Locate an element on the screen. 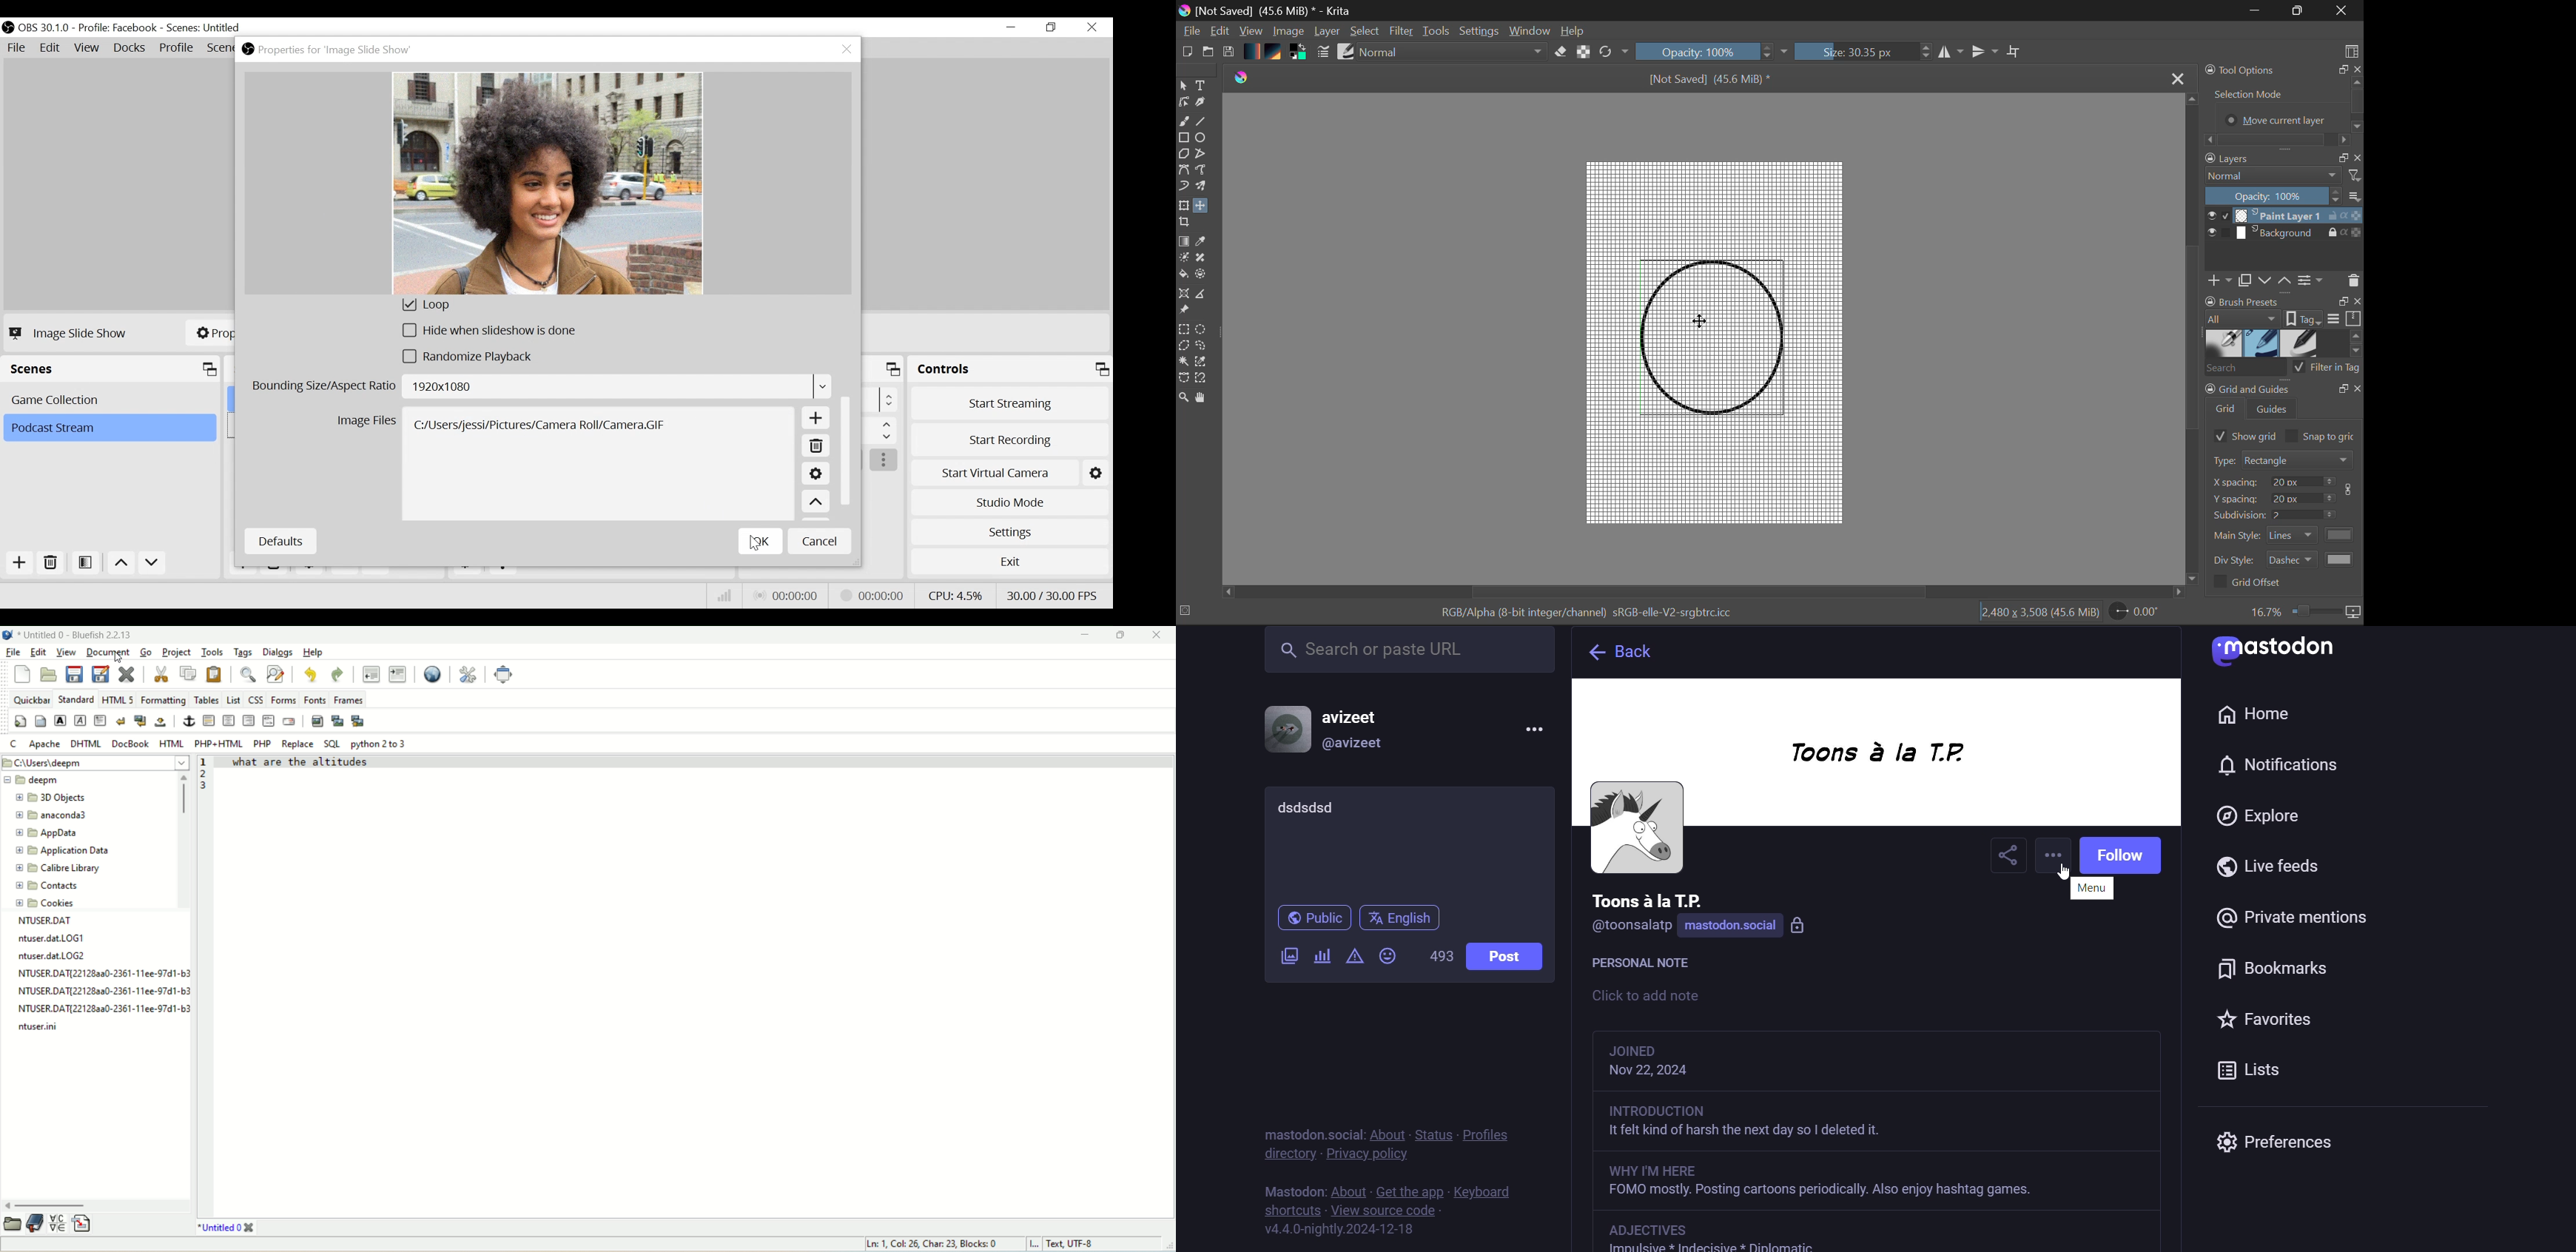 This screenshot has width=2576, height=1260. Tool Options is located at coordinates (2282, 104).